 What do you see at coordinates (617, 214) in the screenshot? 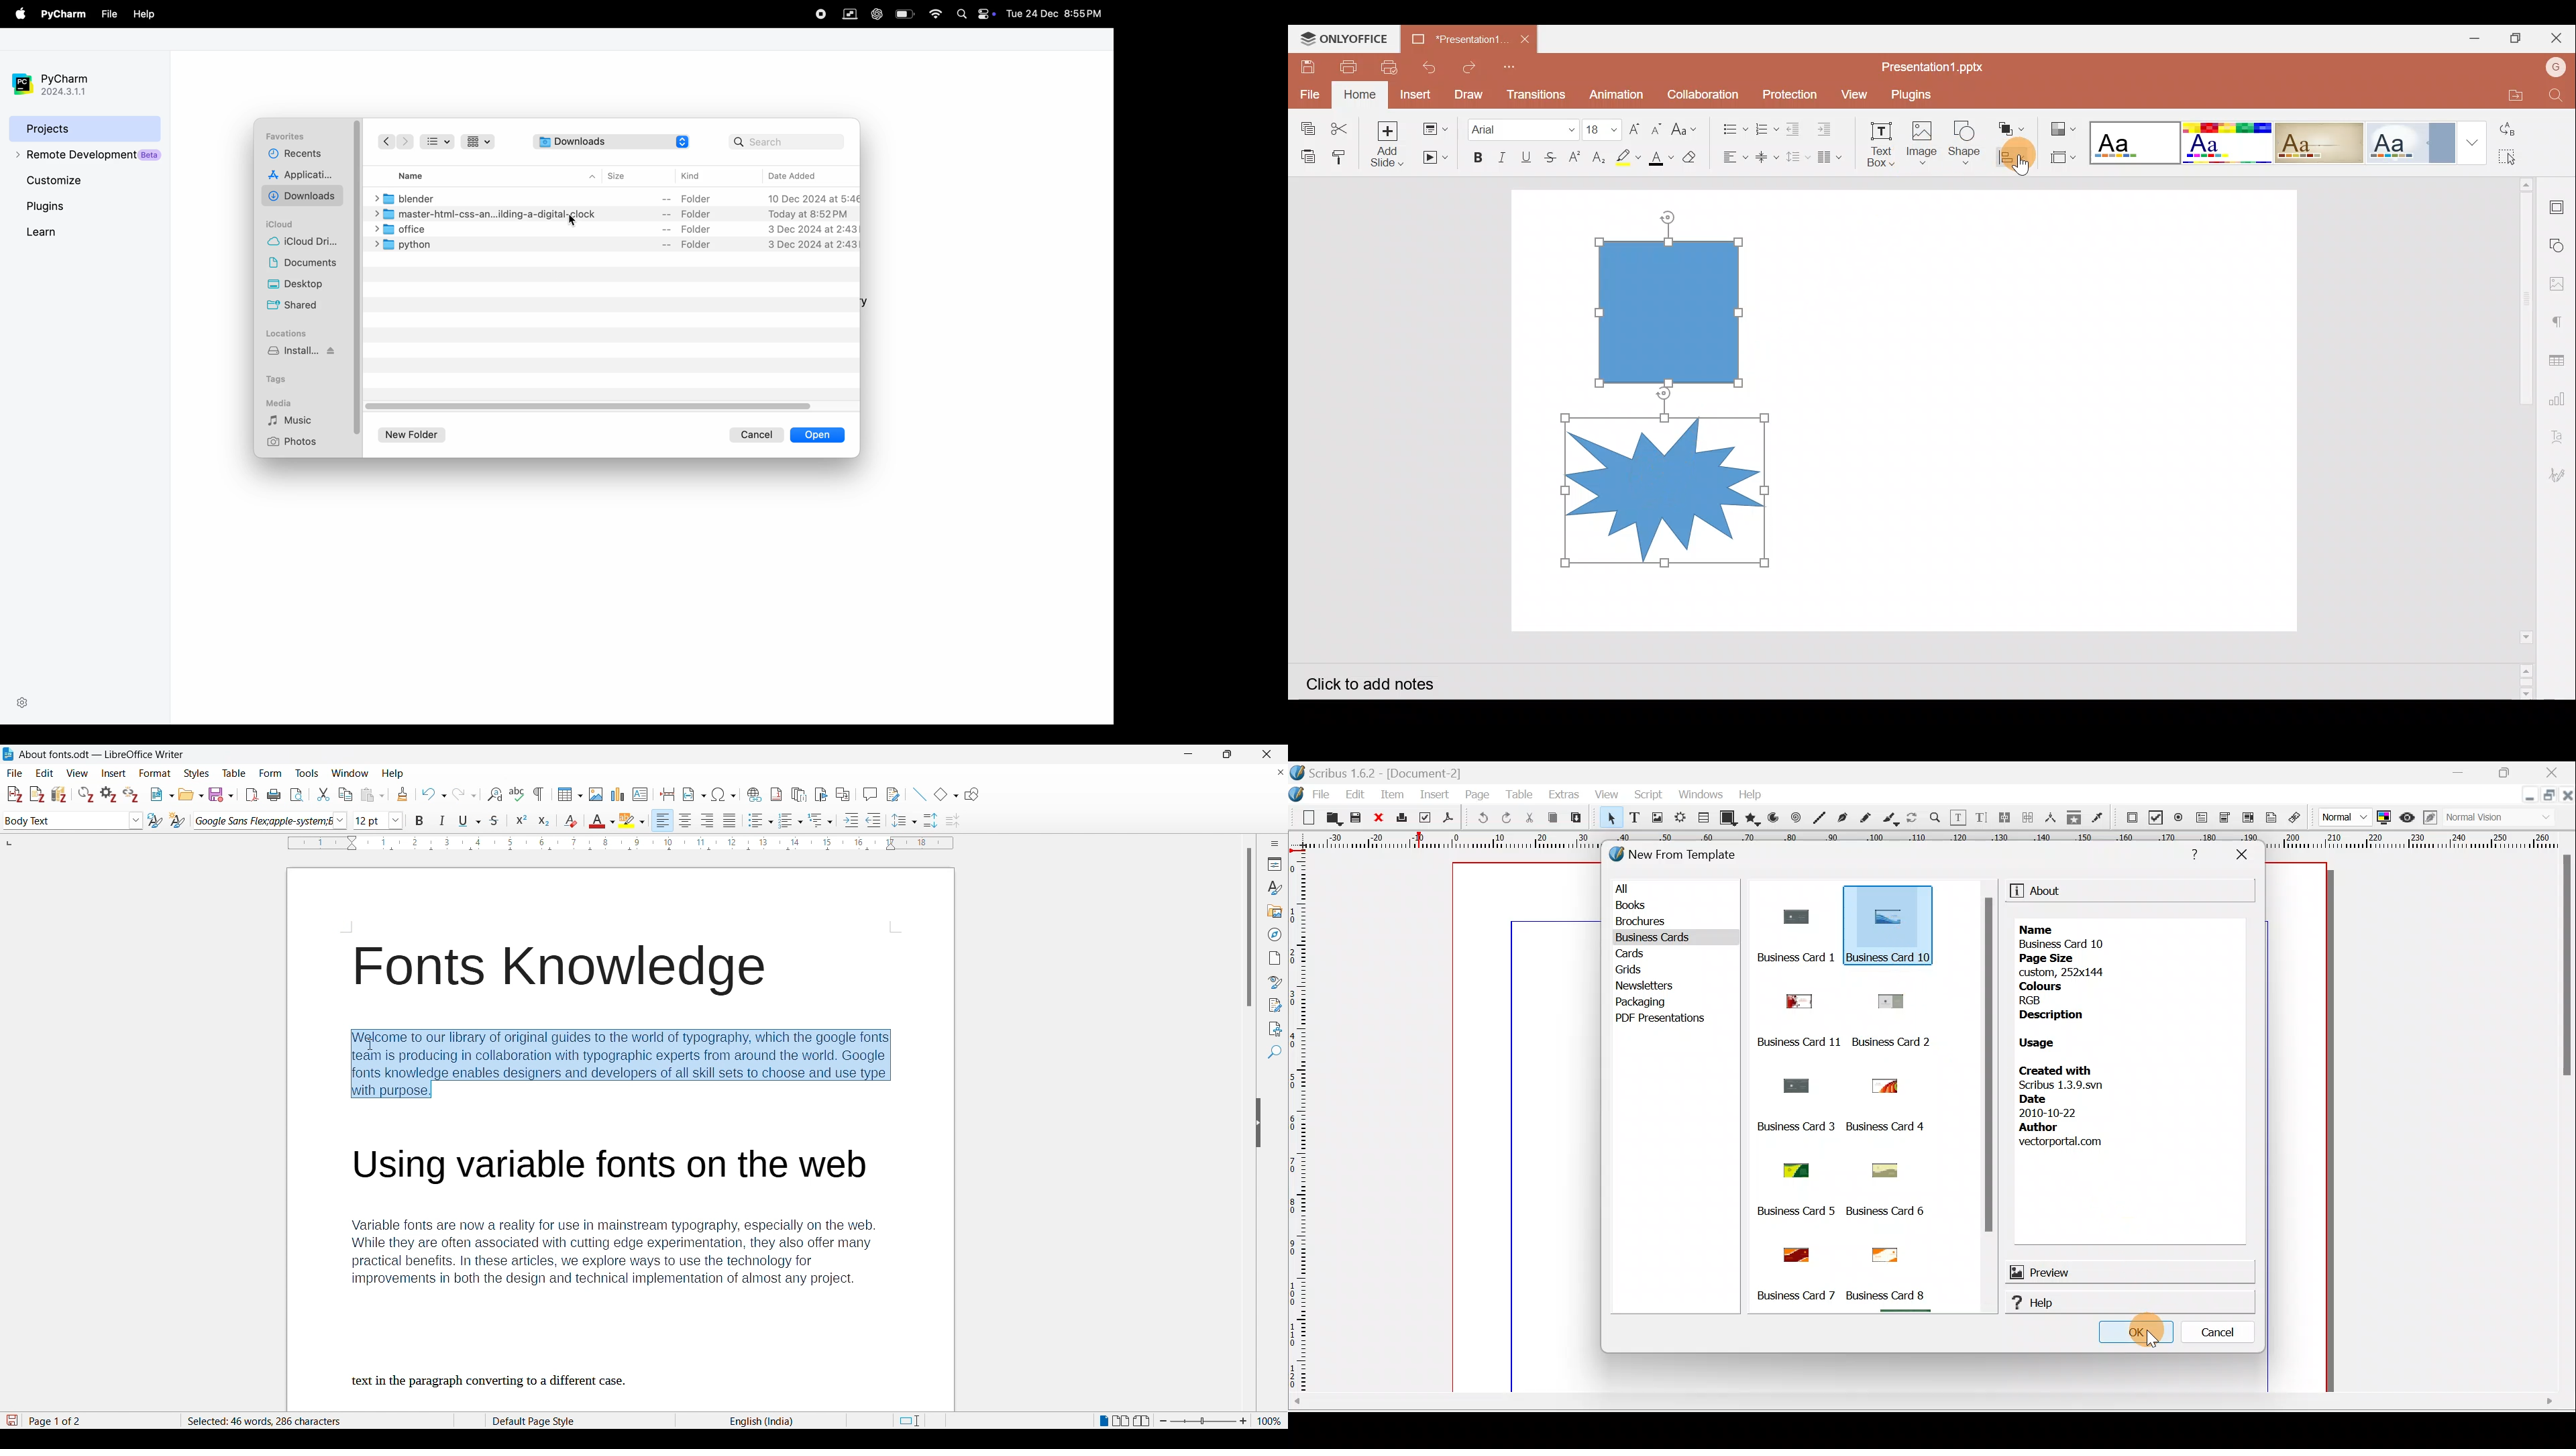
I see `master-html-css-and-javascript-by-building-a-digital-clock` at bounding box center [617, 214].